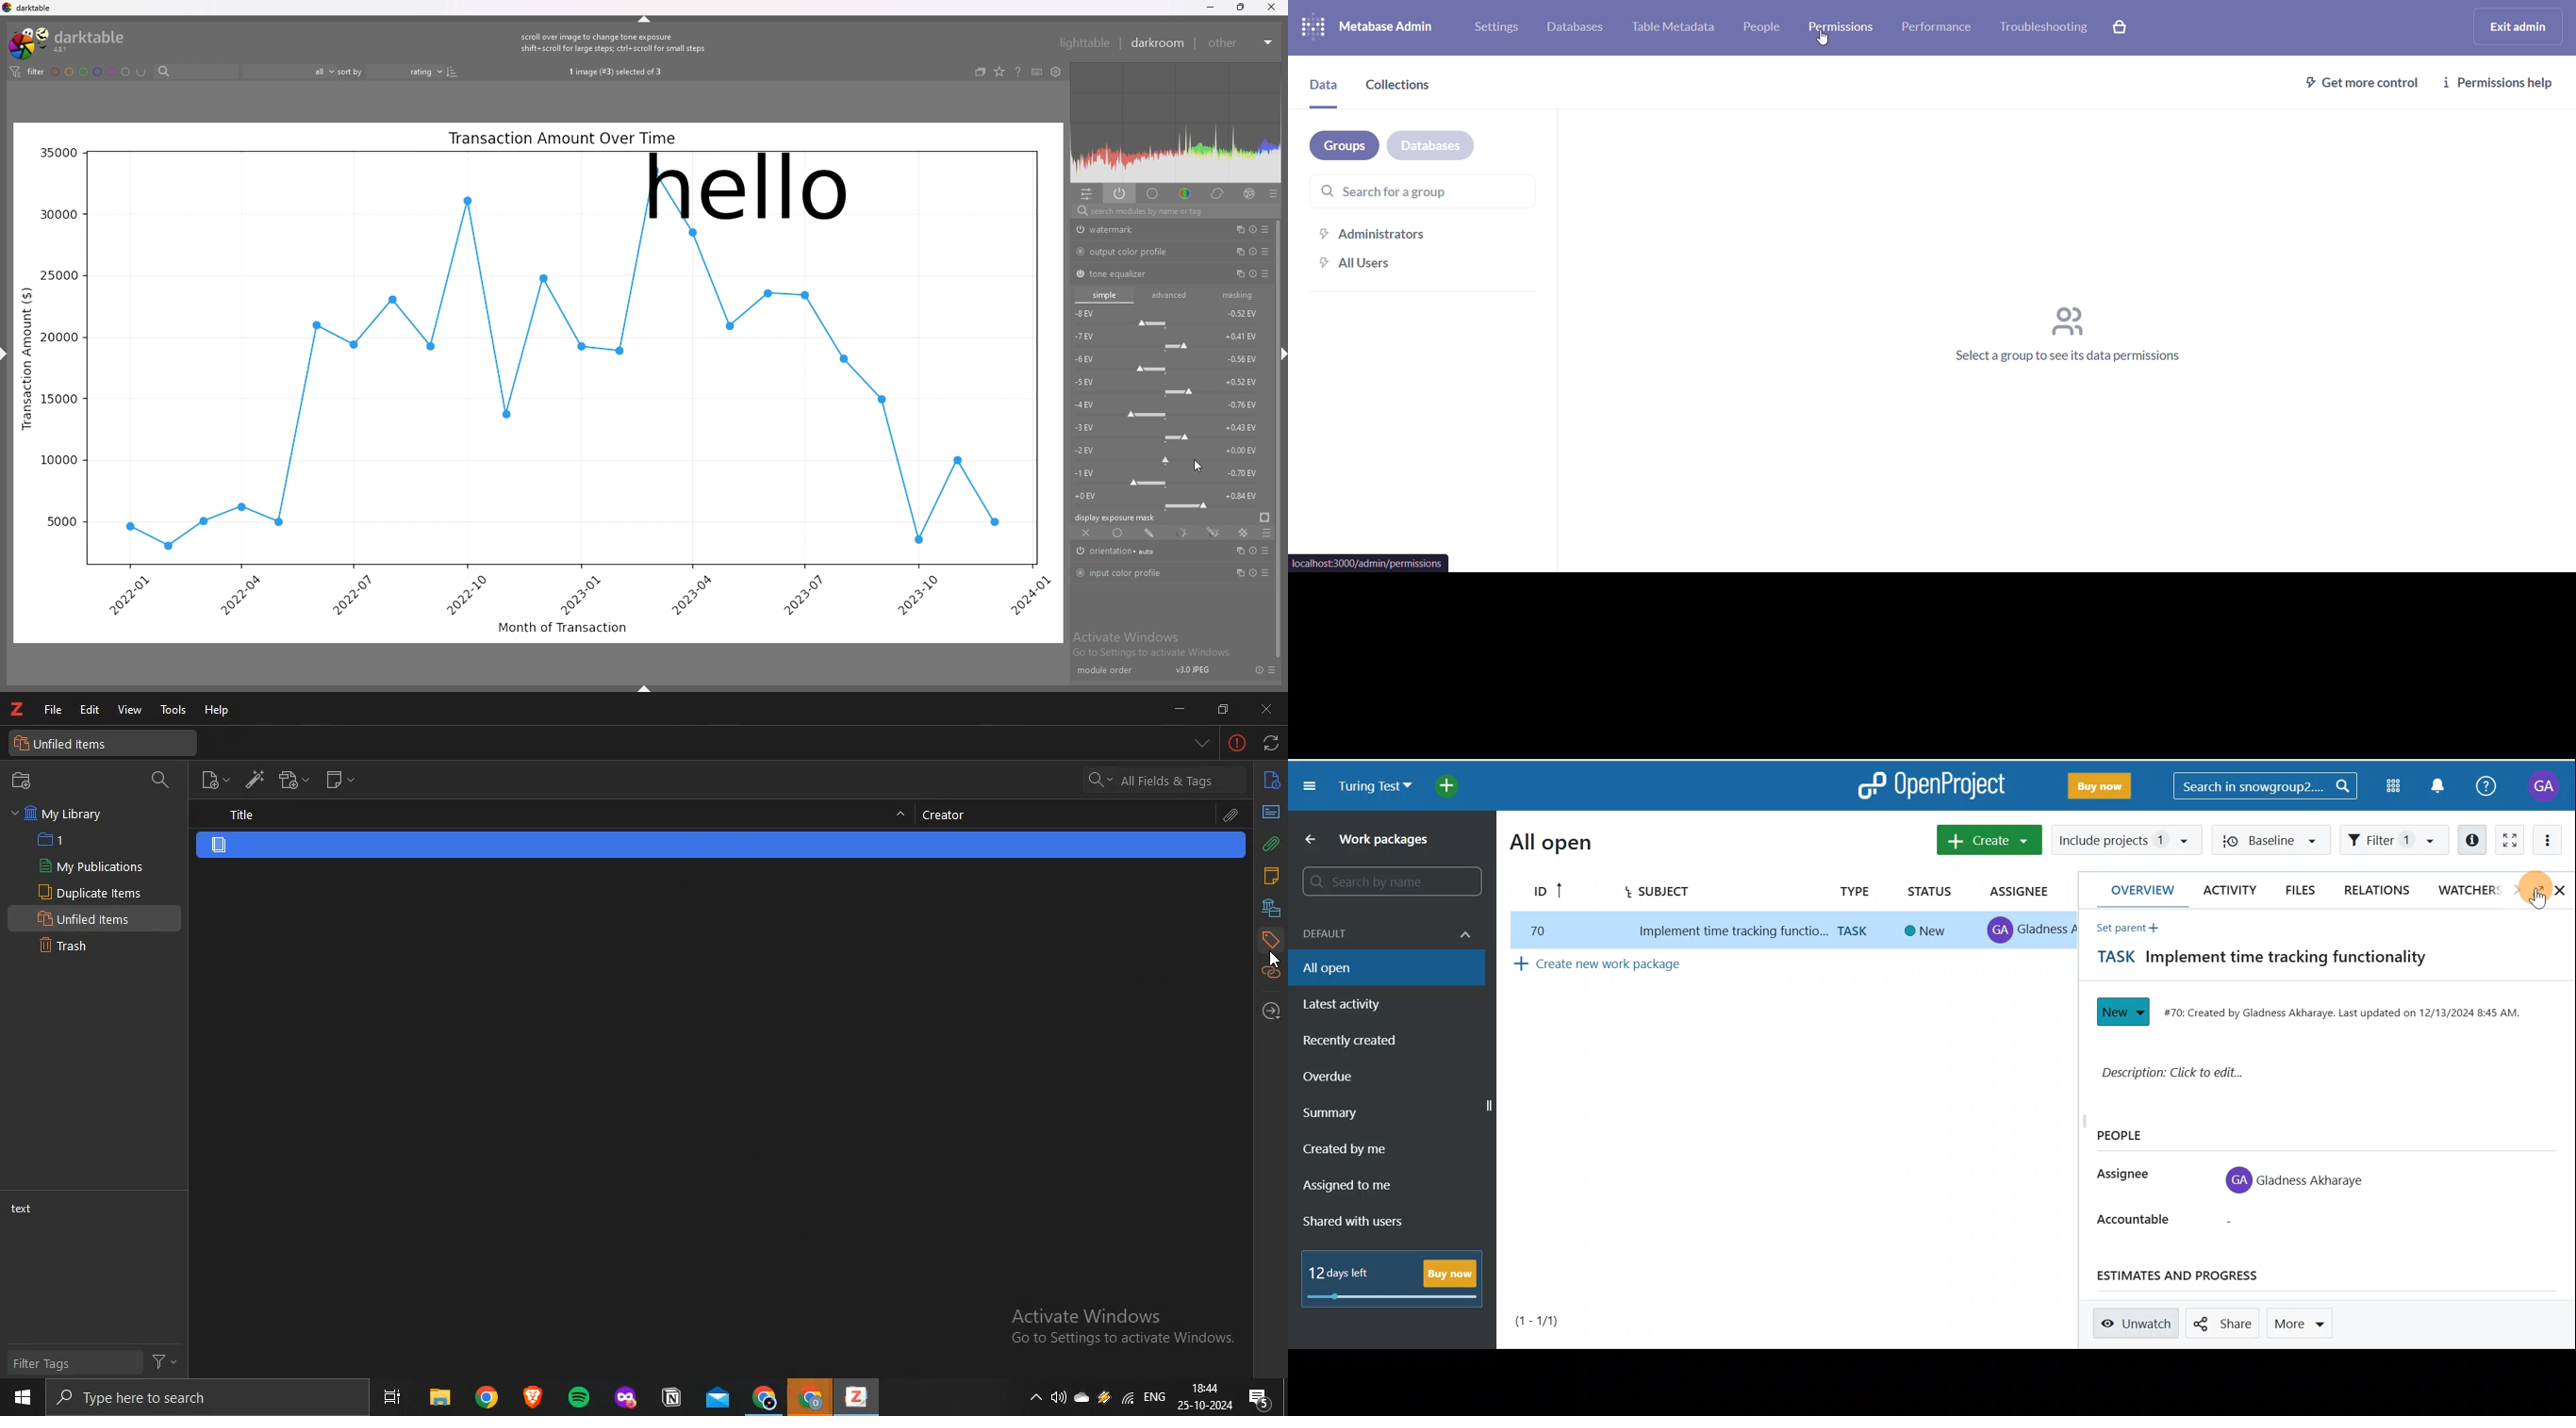 The image size is (2576, 1428). I want to click on scroll over image to change tone exposure shift+scroll for large steps; ctrl+ scroll for small steps., so click(614, 43).